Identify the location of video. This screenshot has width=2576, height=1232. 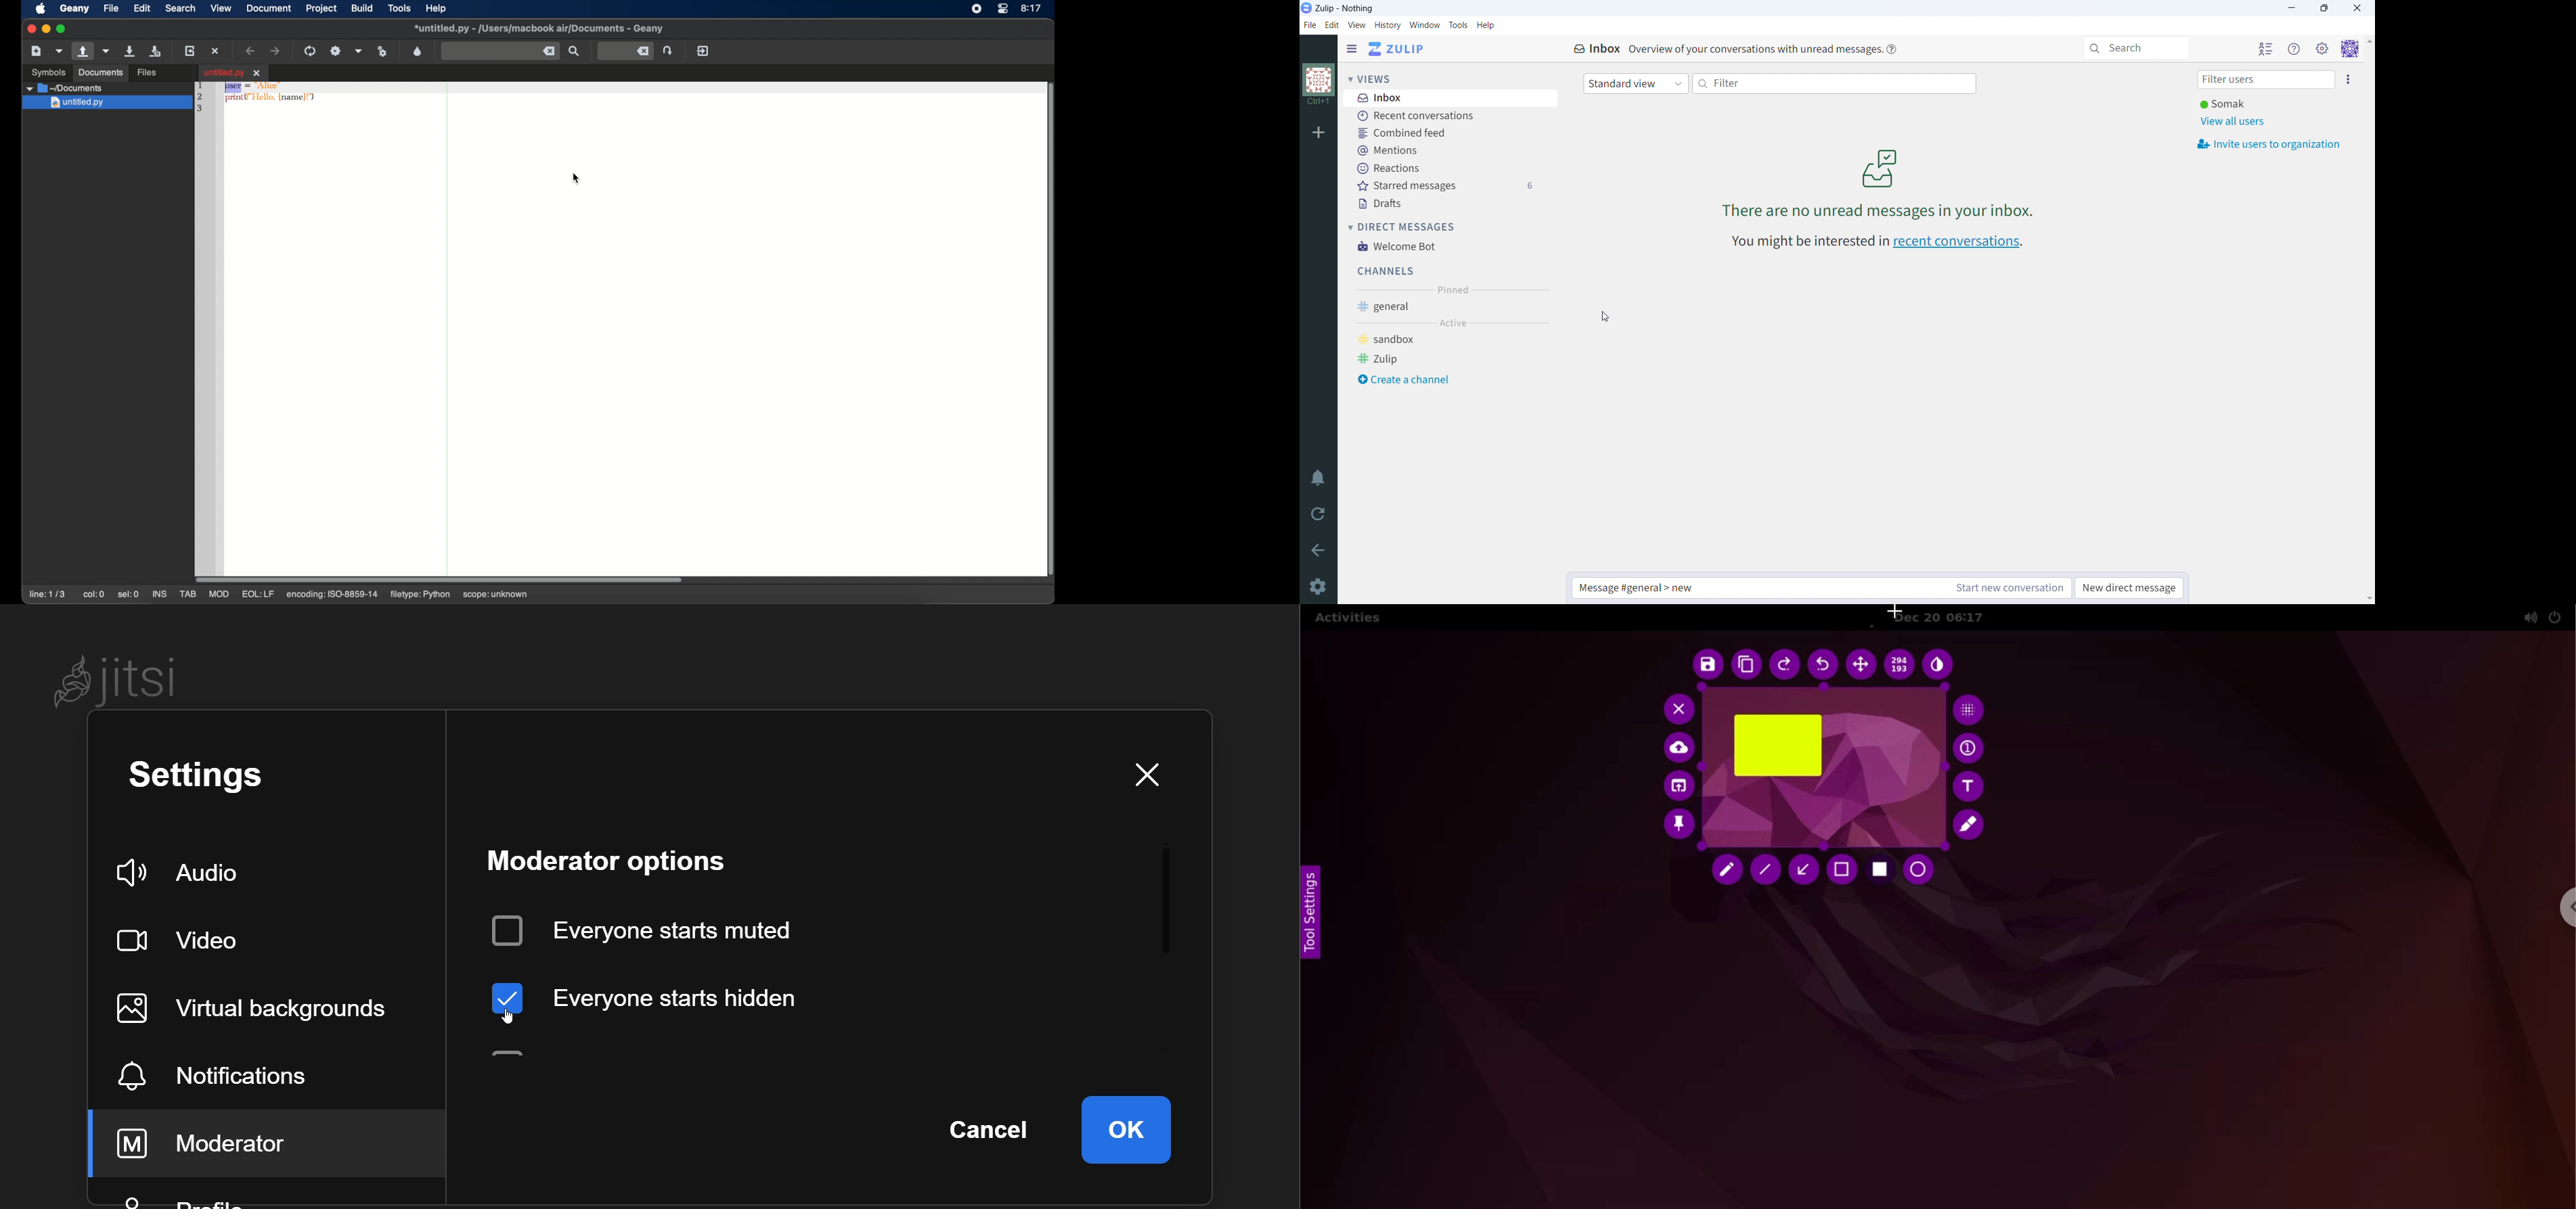
(184, 940).